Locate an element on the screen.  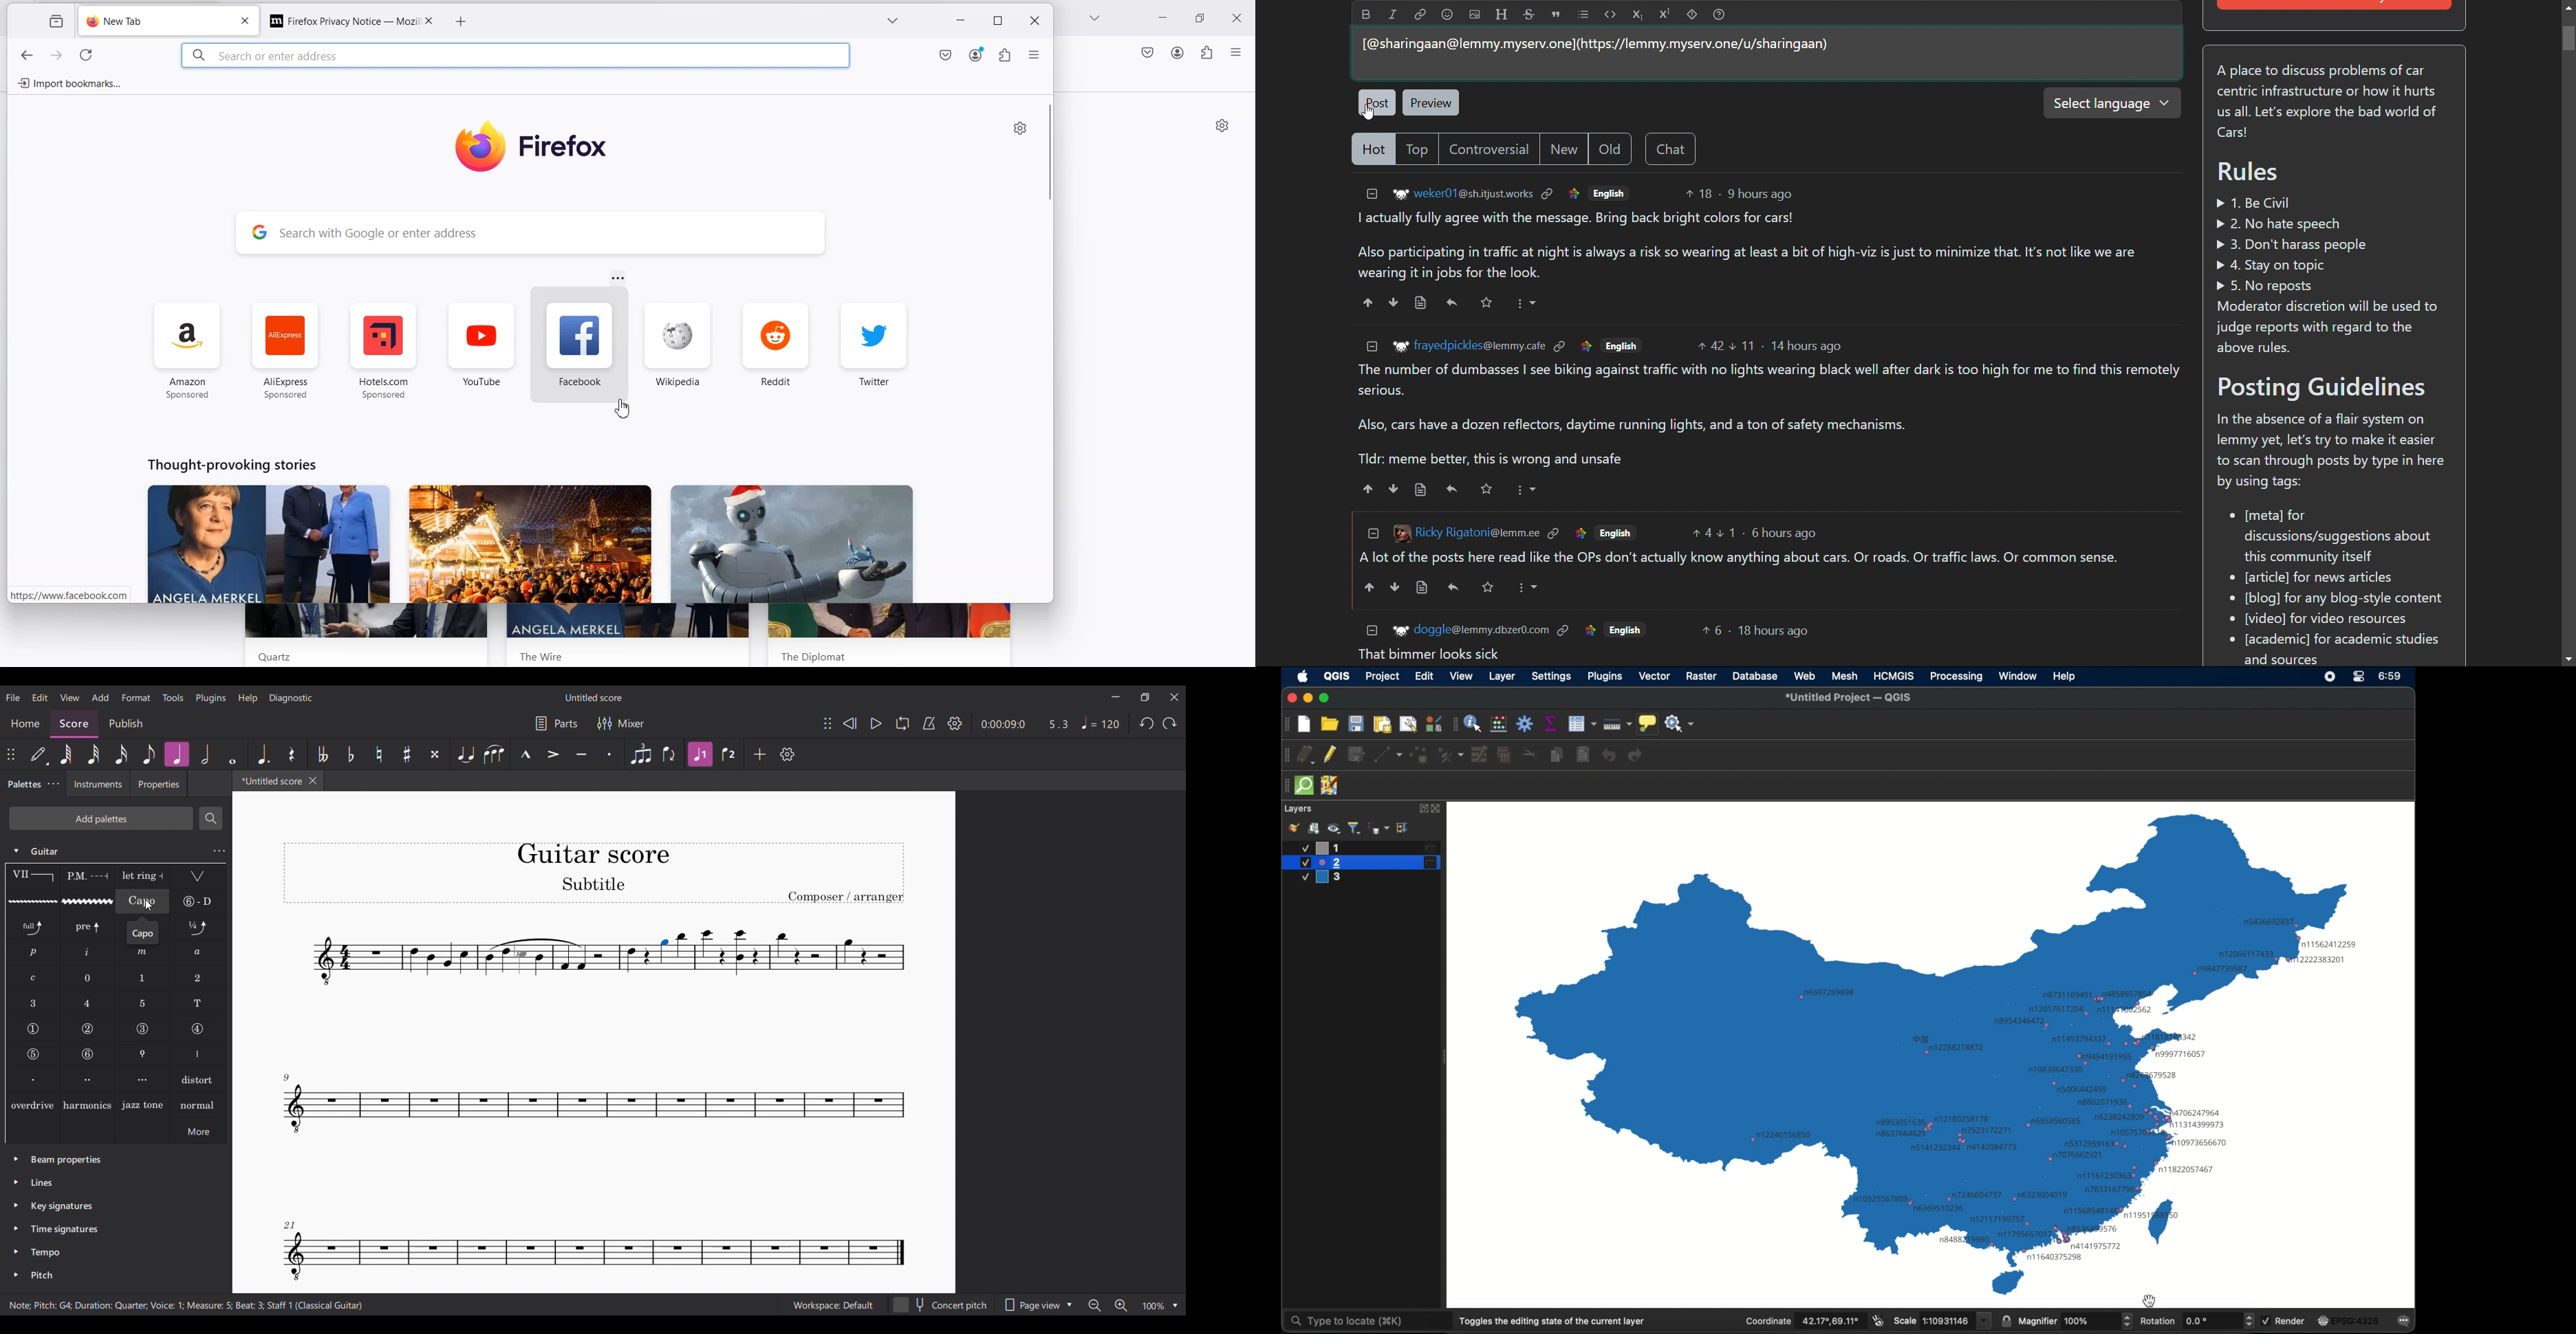
youtube is located at coordinates (481, 344).